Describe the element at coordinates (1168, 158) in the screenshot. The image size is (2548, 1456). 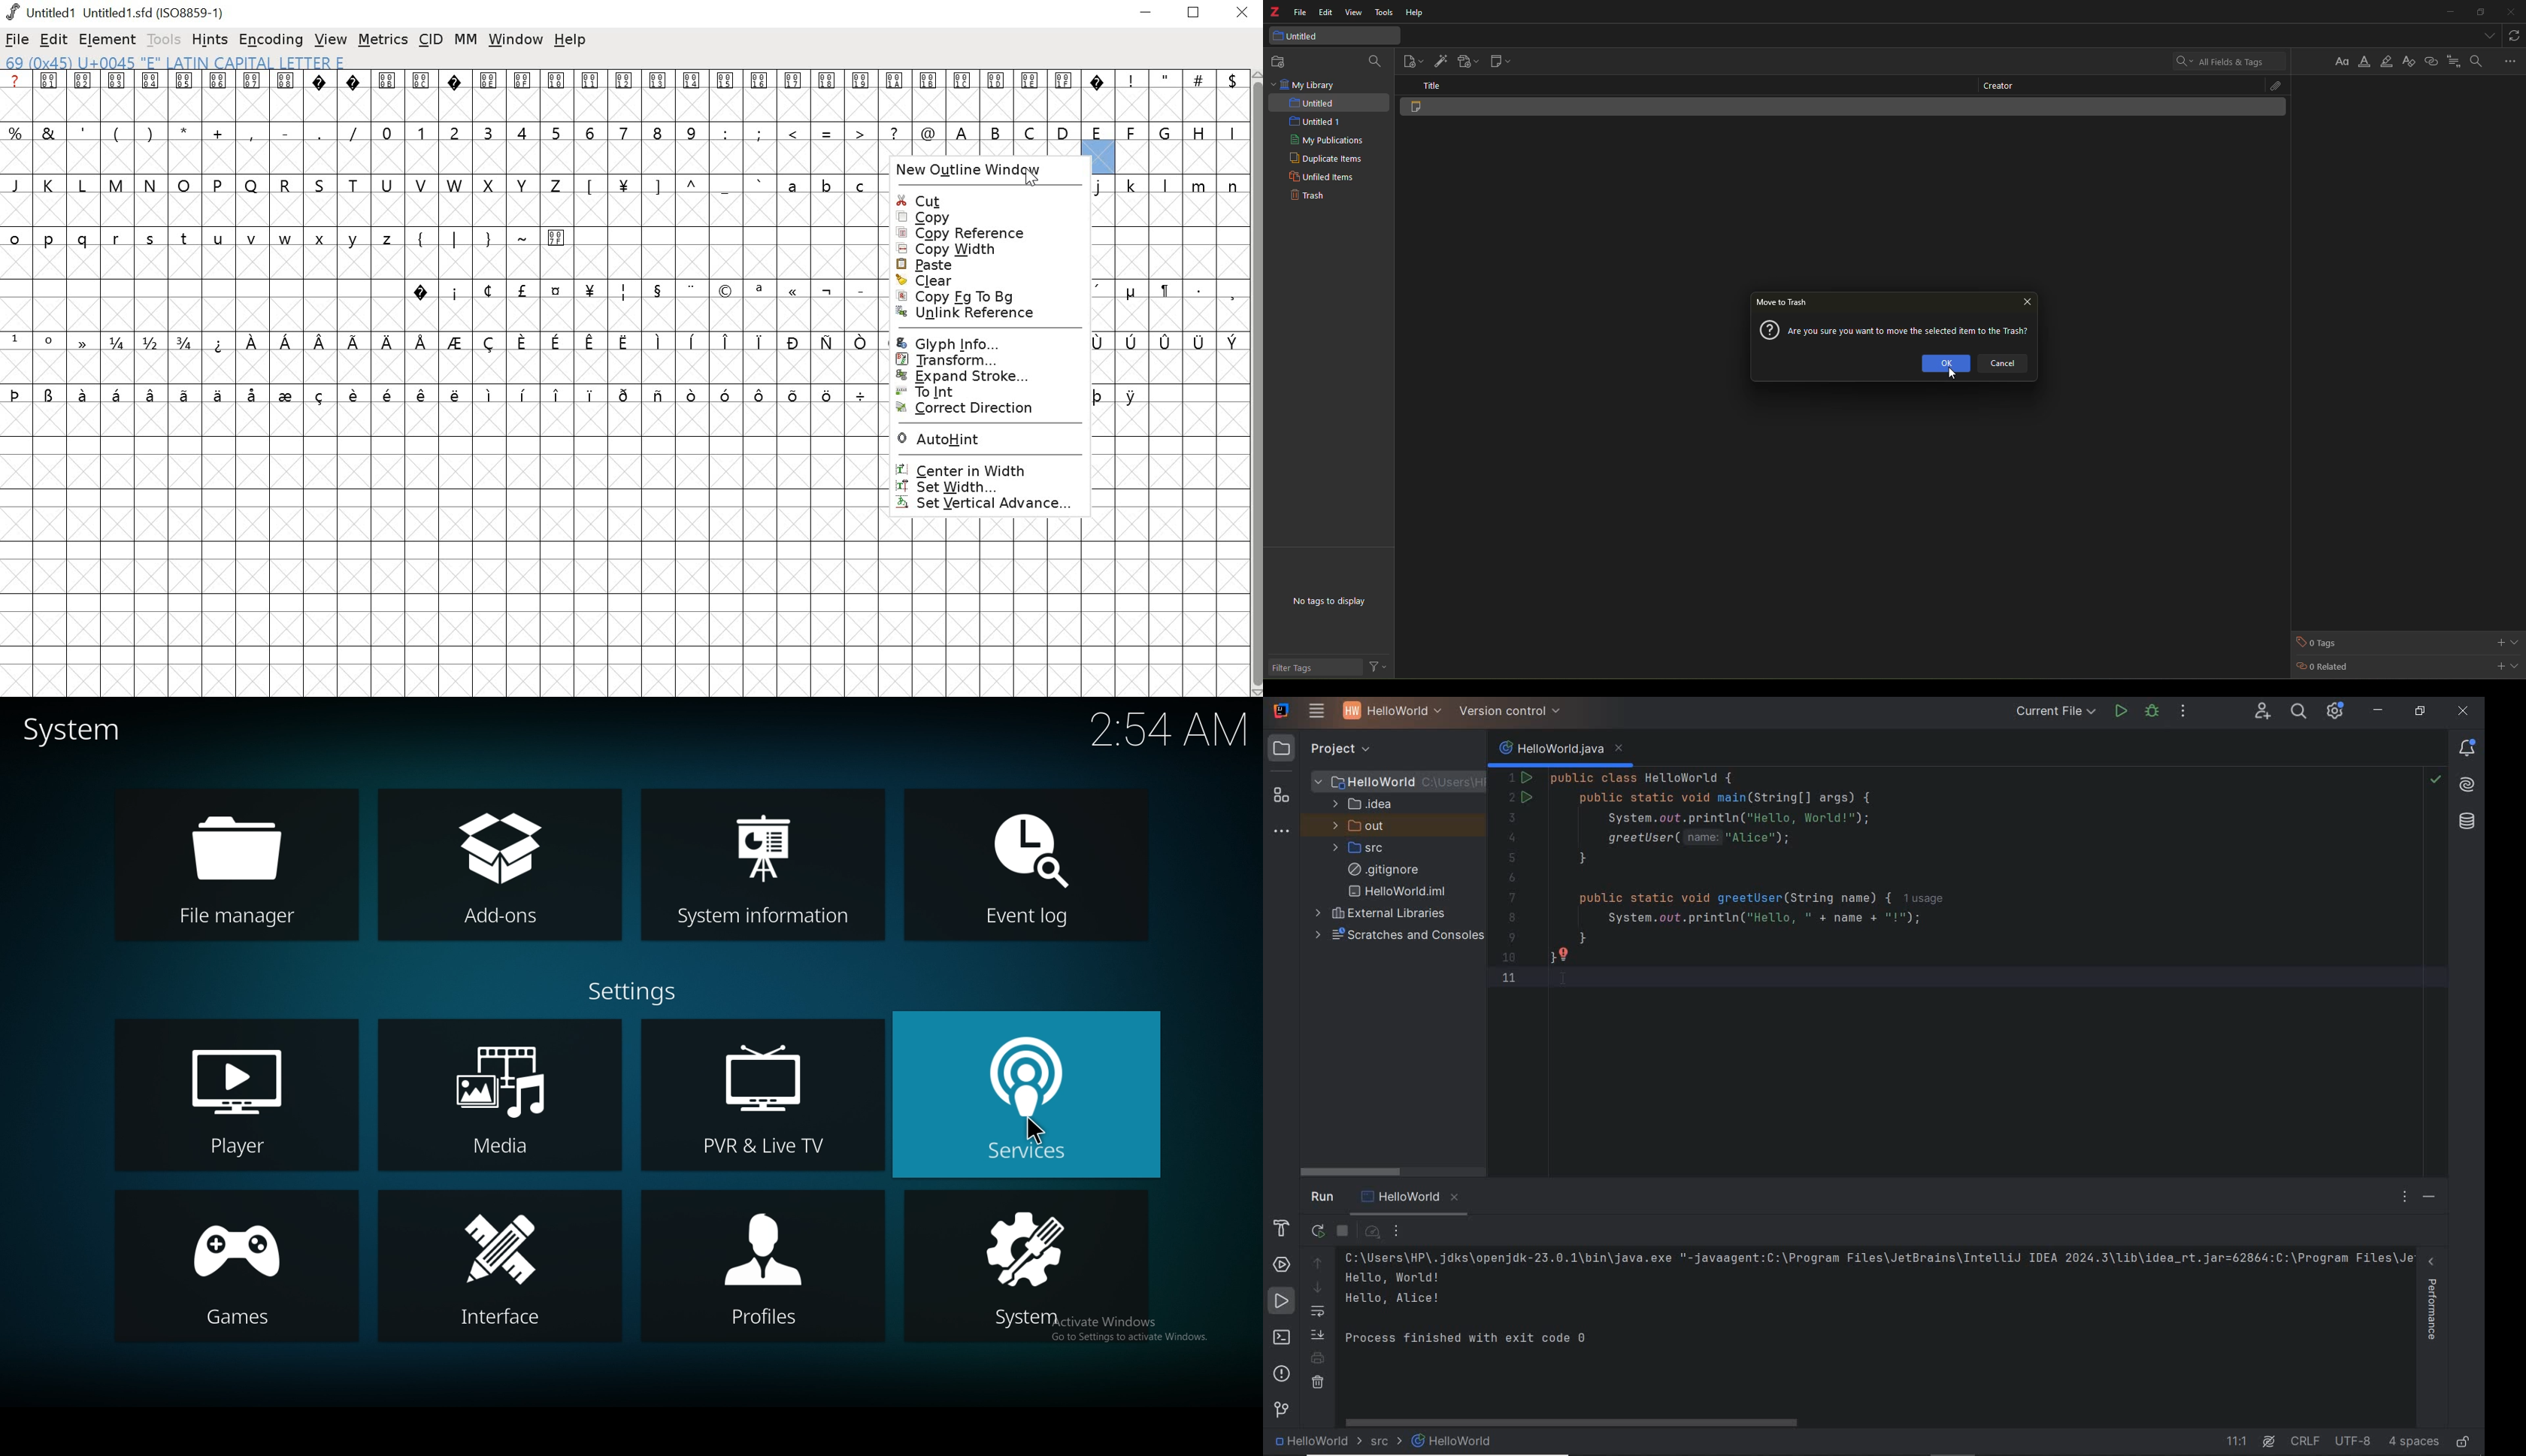
I see `empty cells` at that location.